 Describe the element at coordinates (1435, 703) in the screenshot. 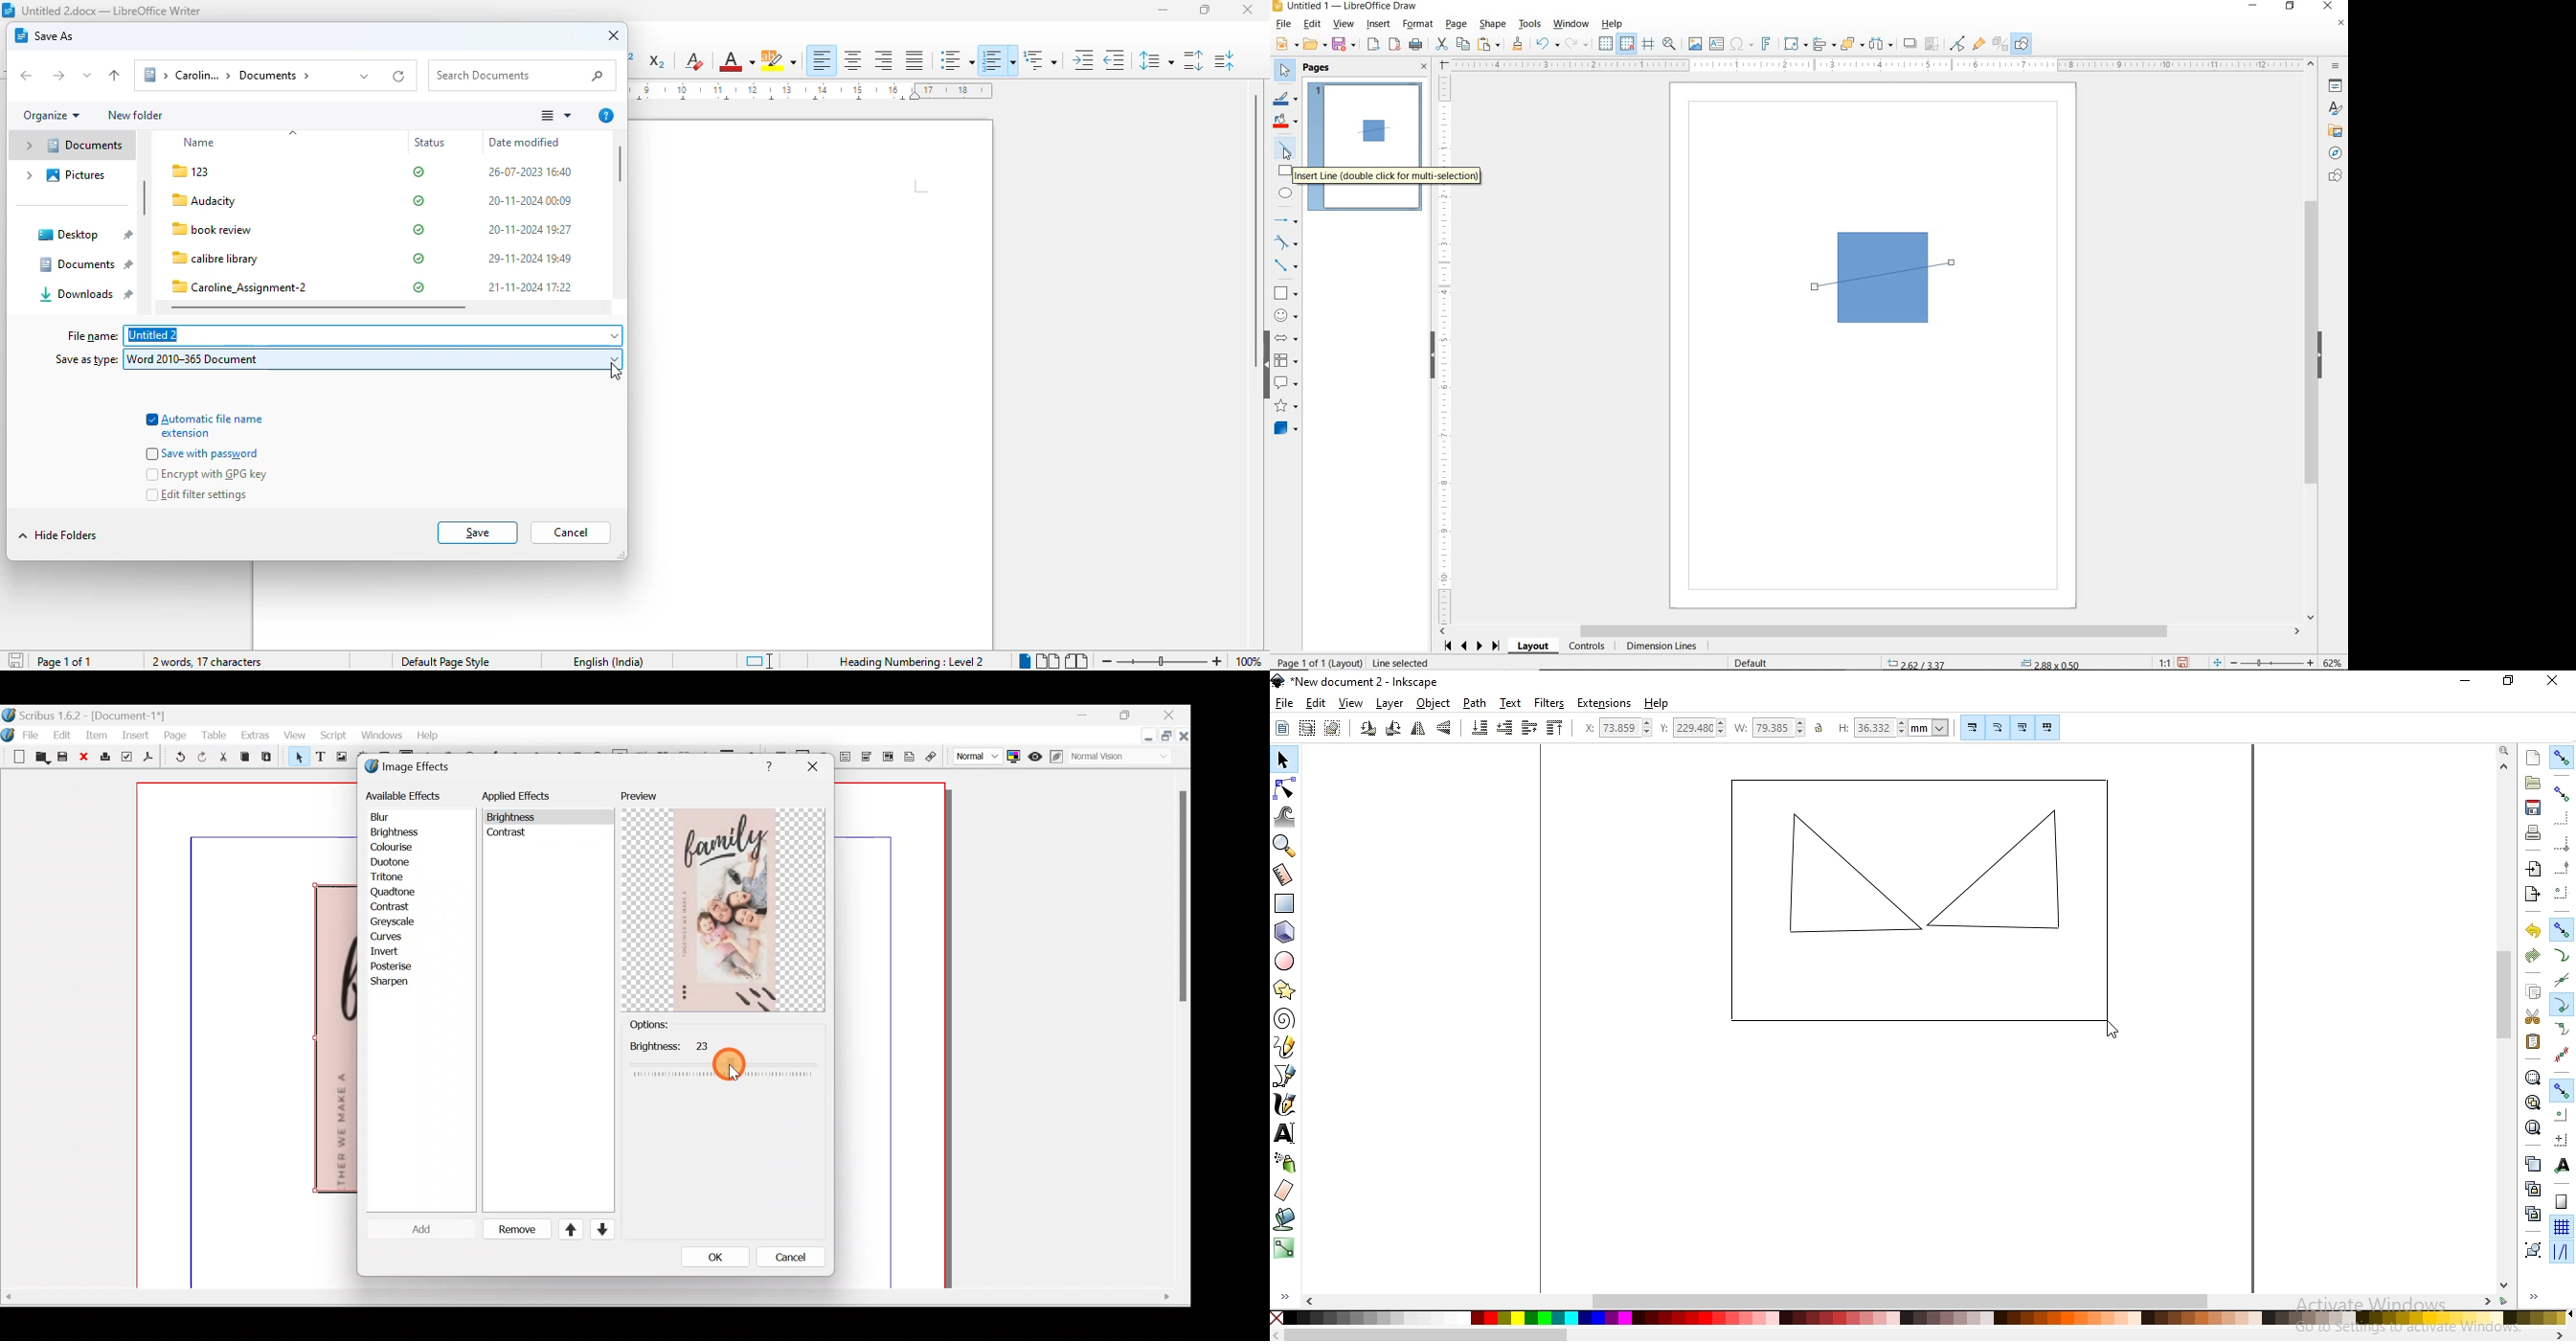

I see `objects` at that location.